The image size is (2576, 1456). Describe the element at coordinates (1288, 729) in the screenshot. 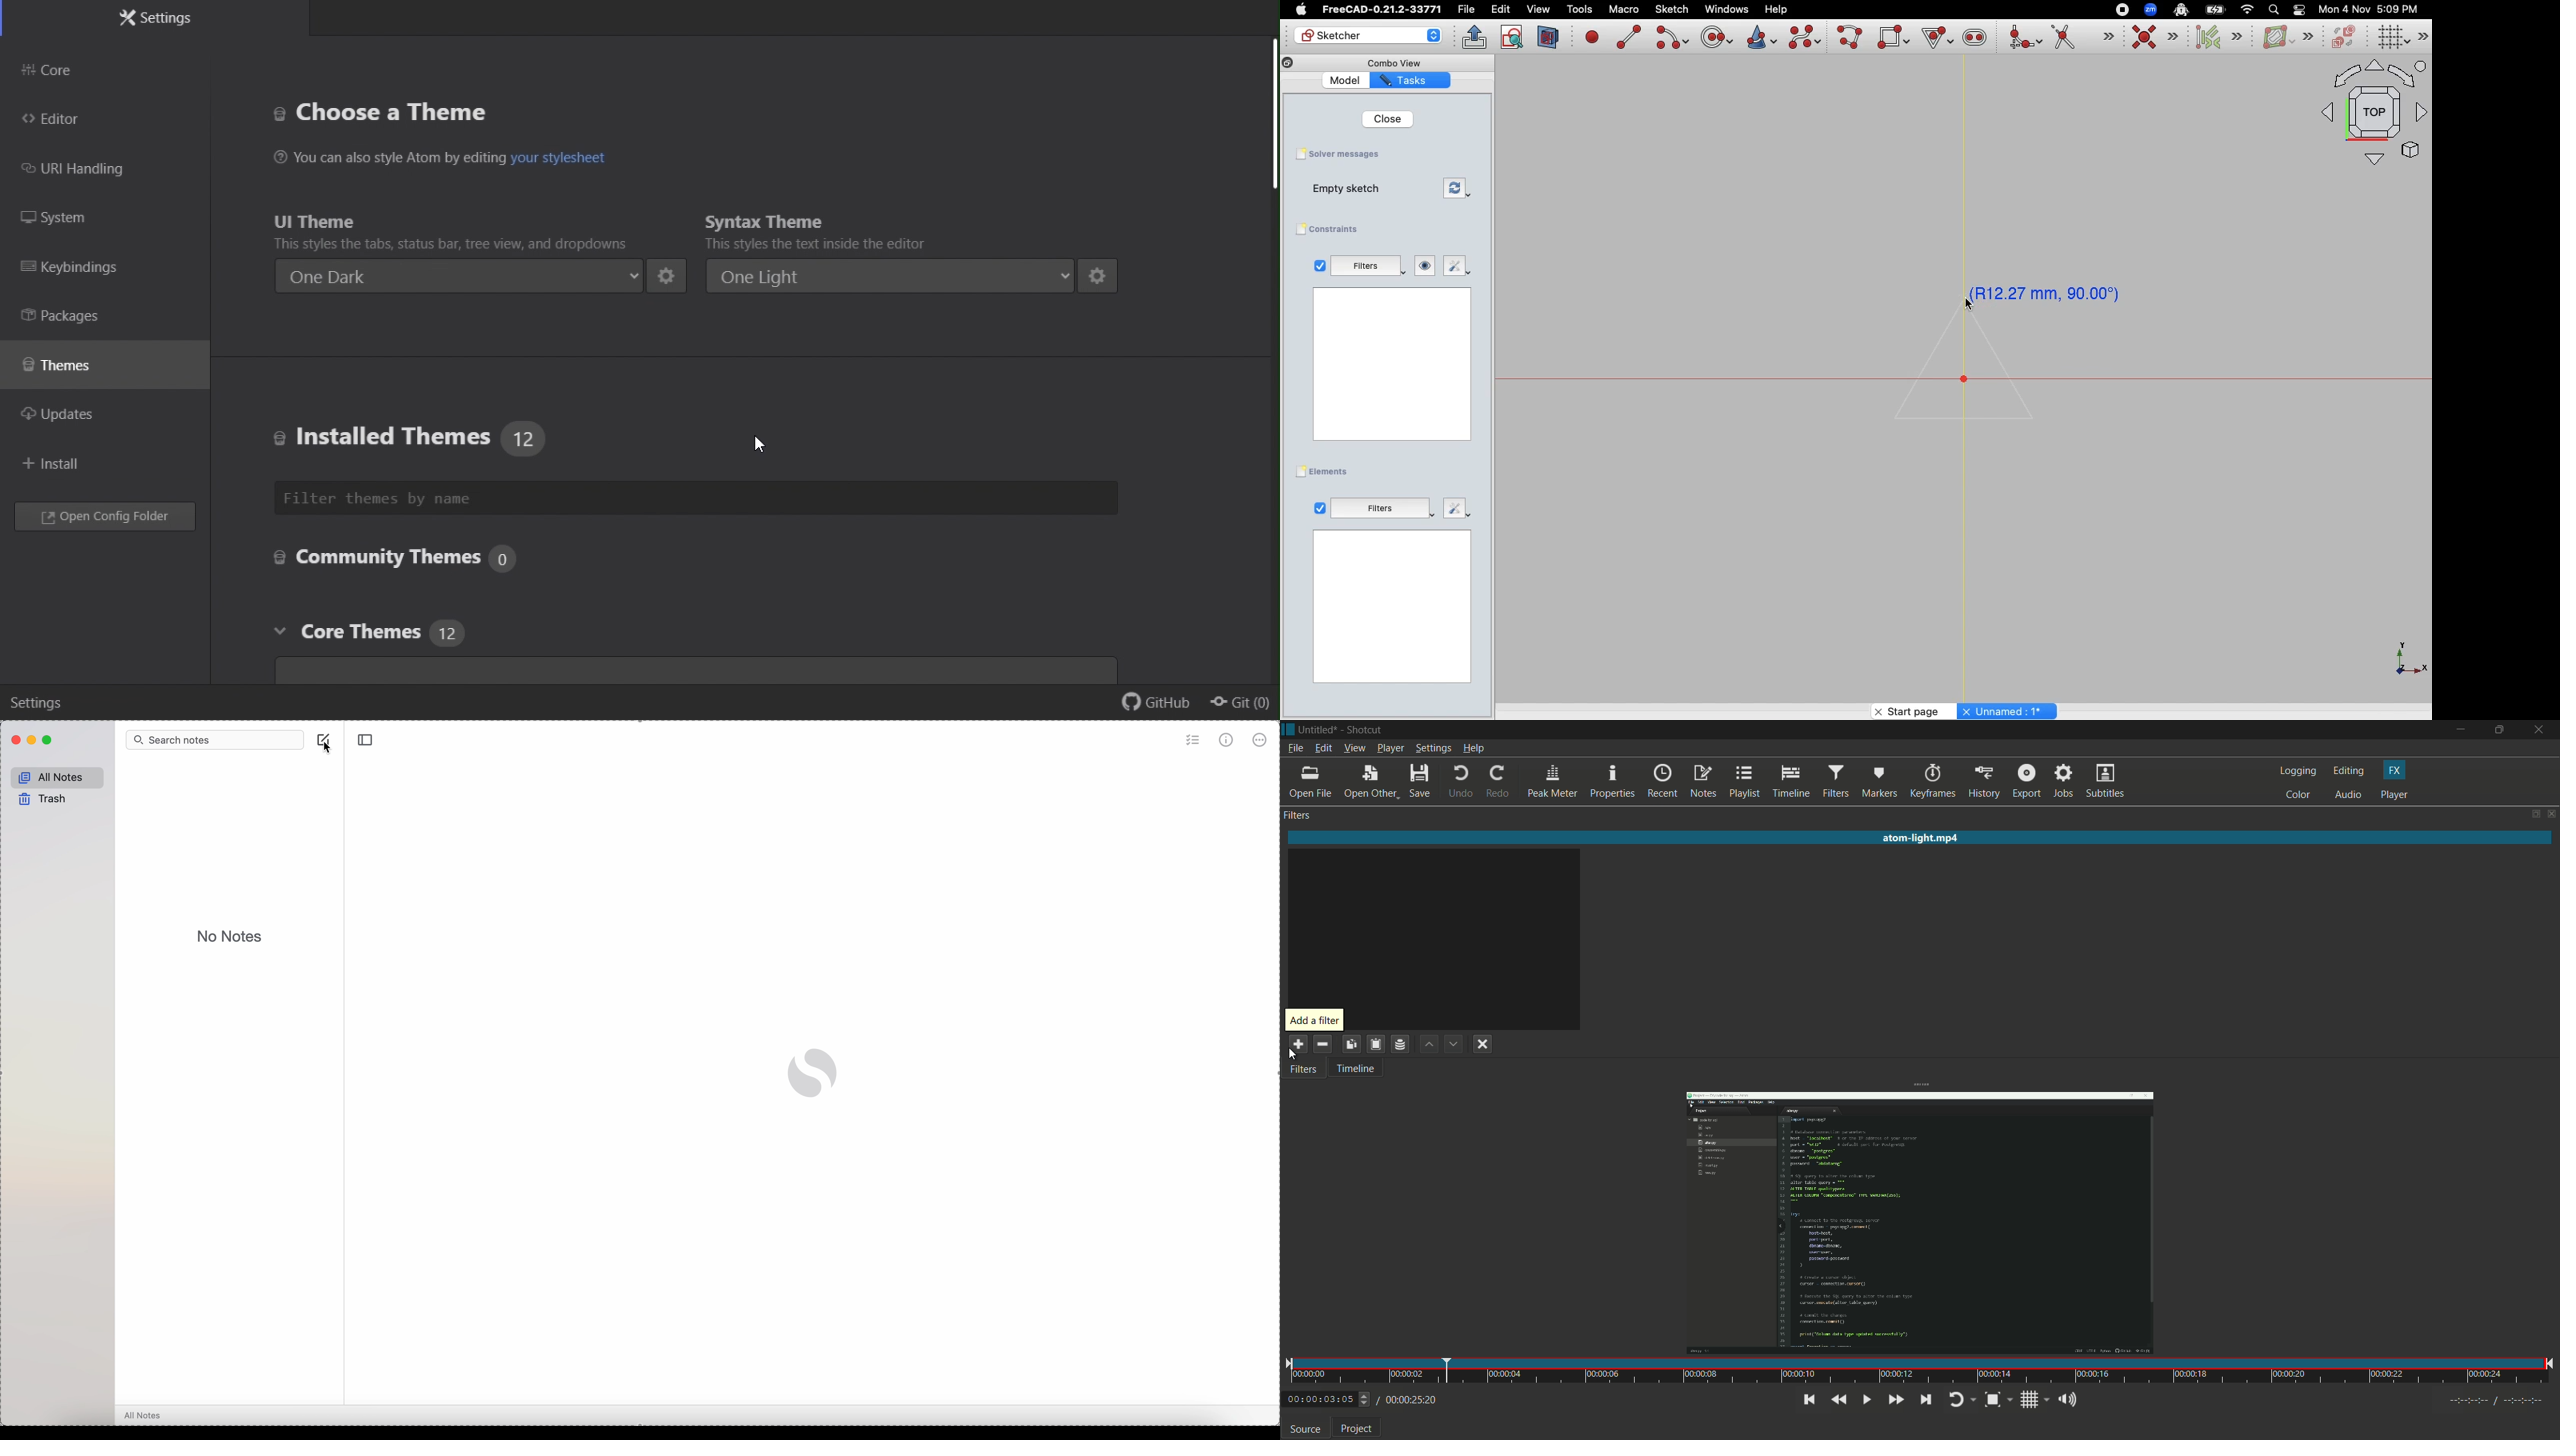

I see `shotcut icon` at that location.